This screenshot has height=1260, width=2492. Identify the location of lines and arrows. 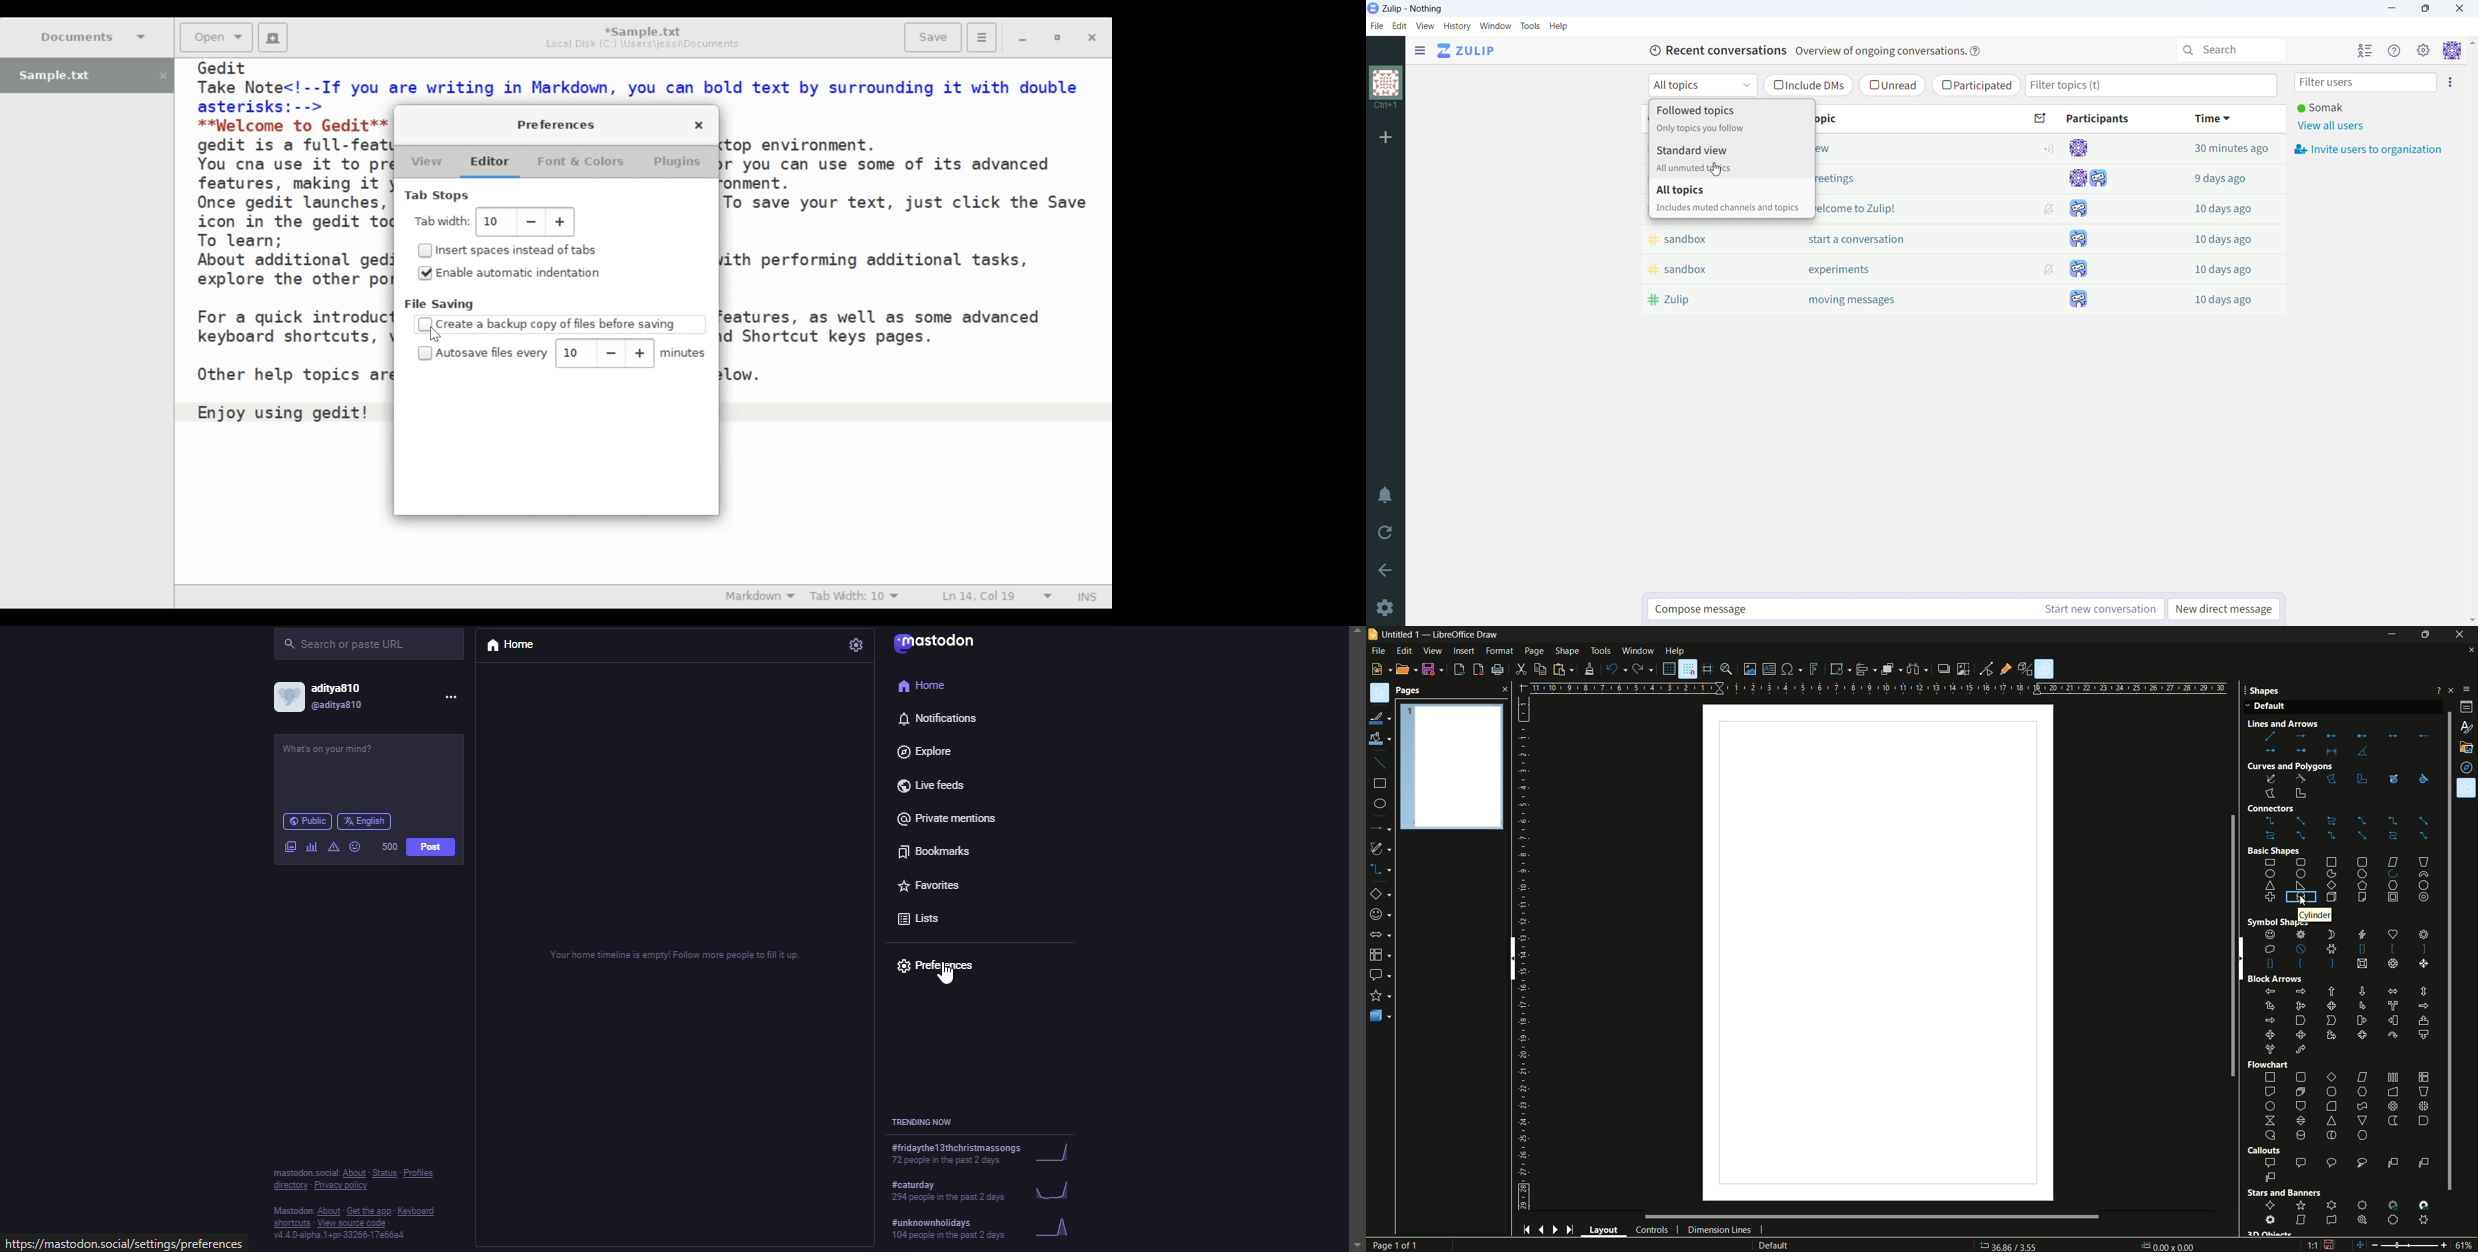
(1382, 828).